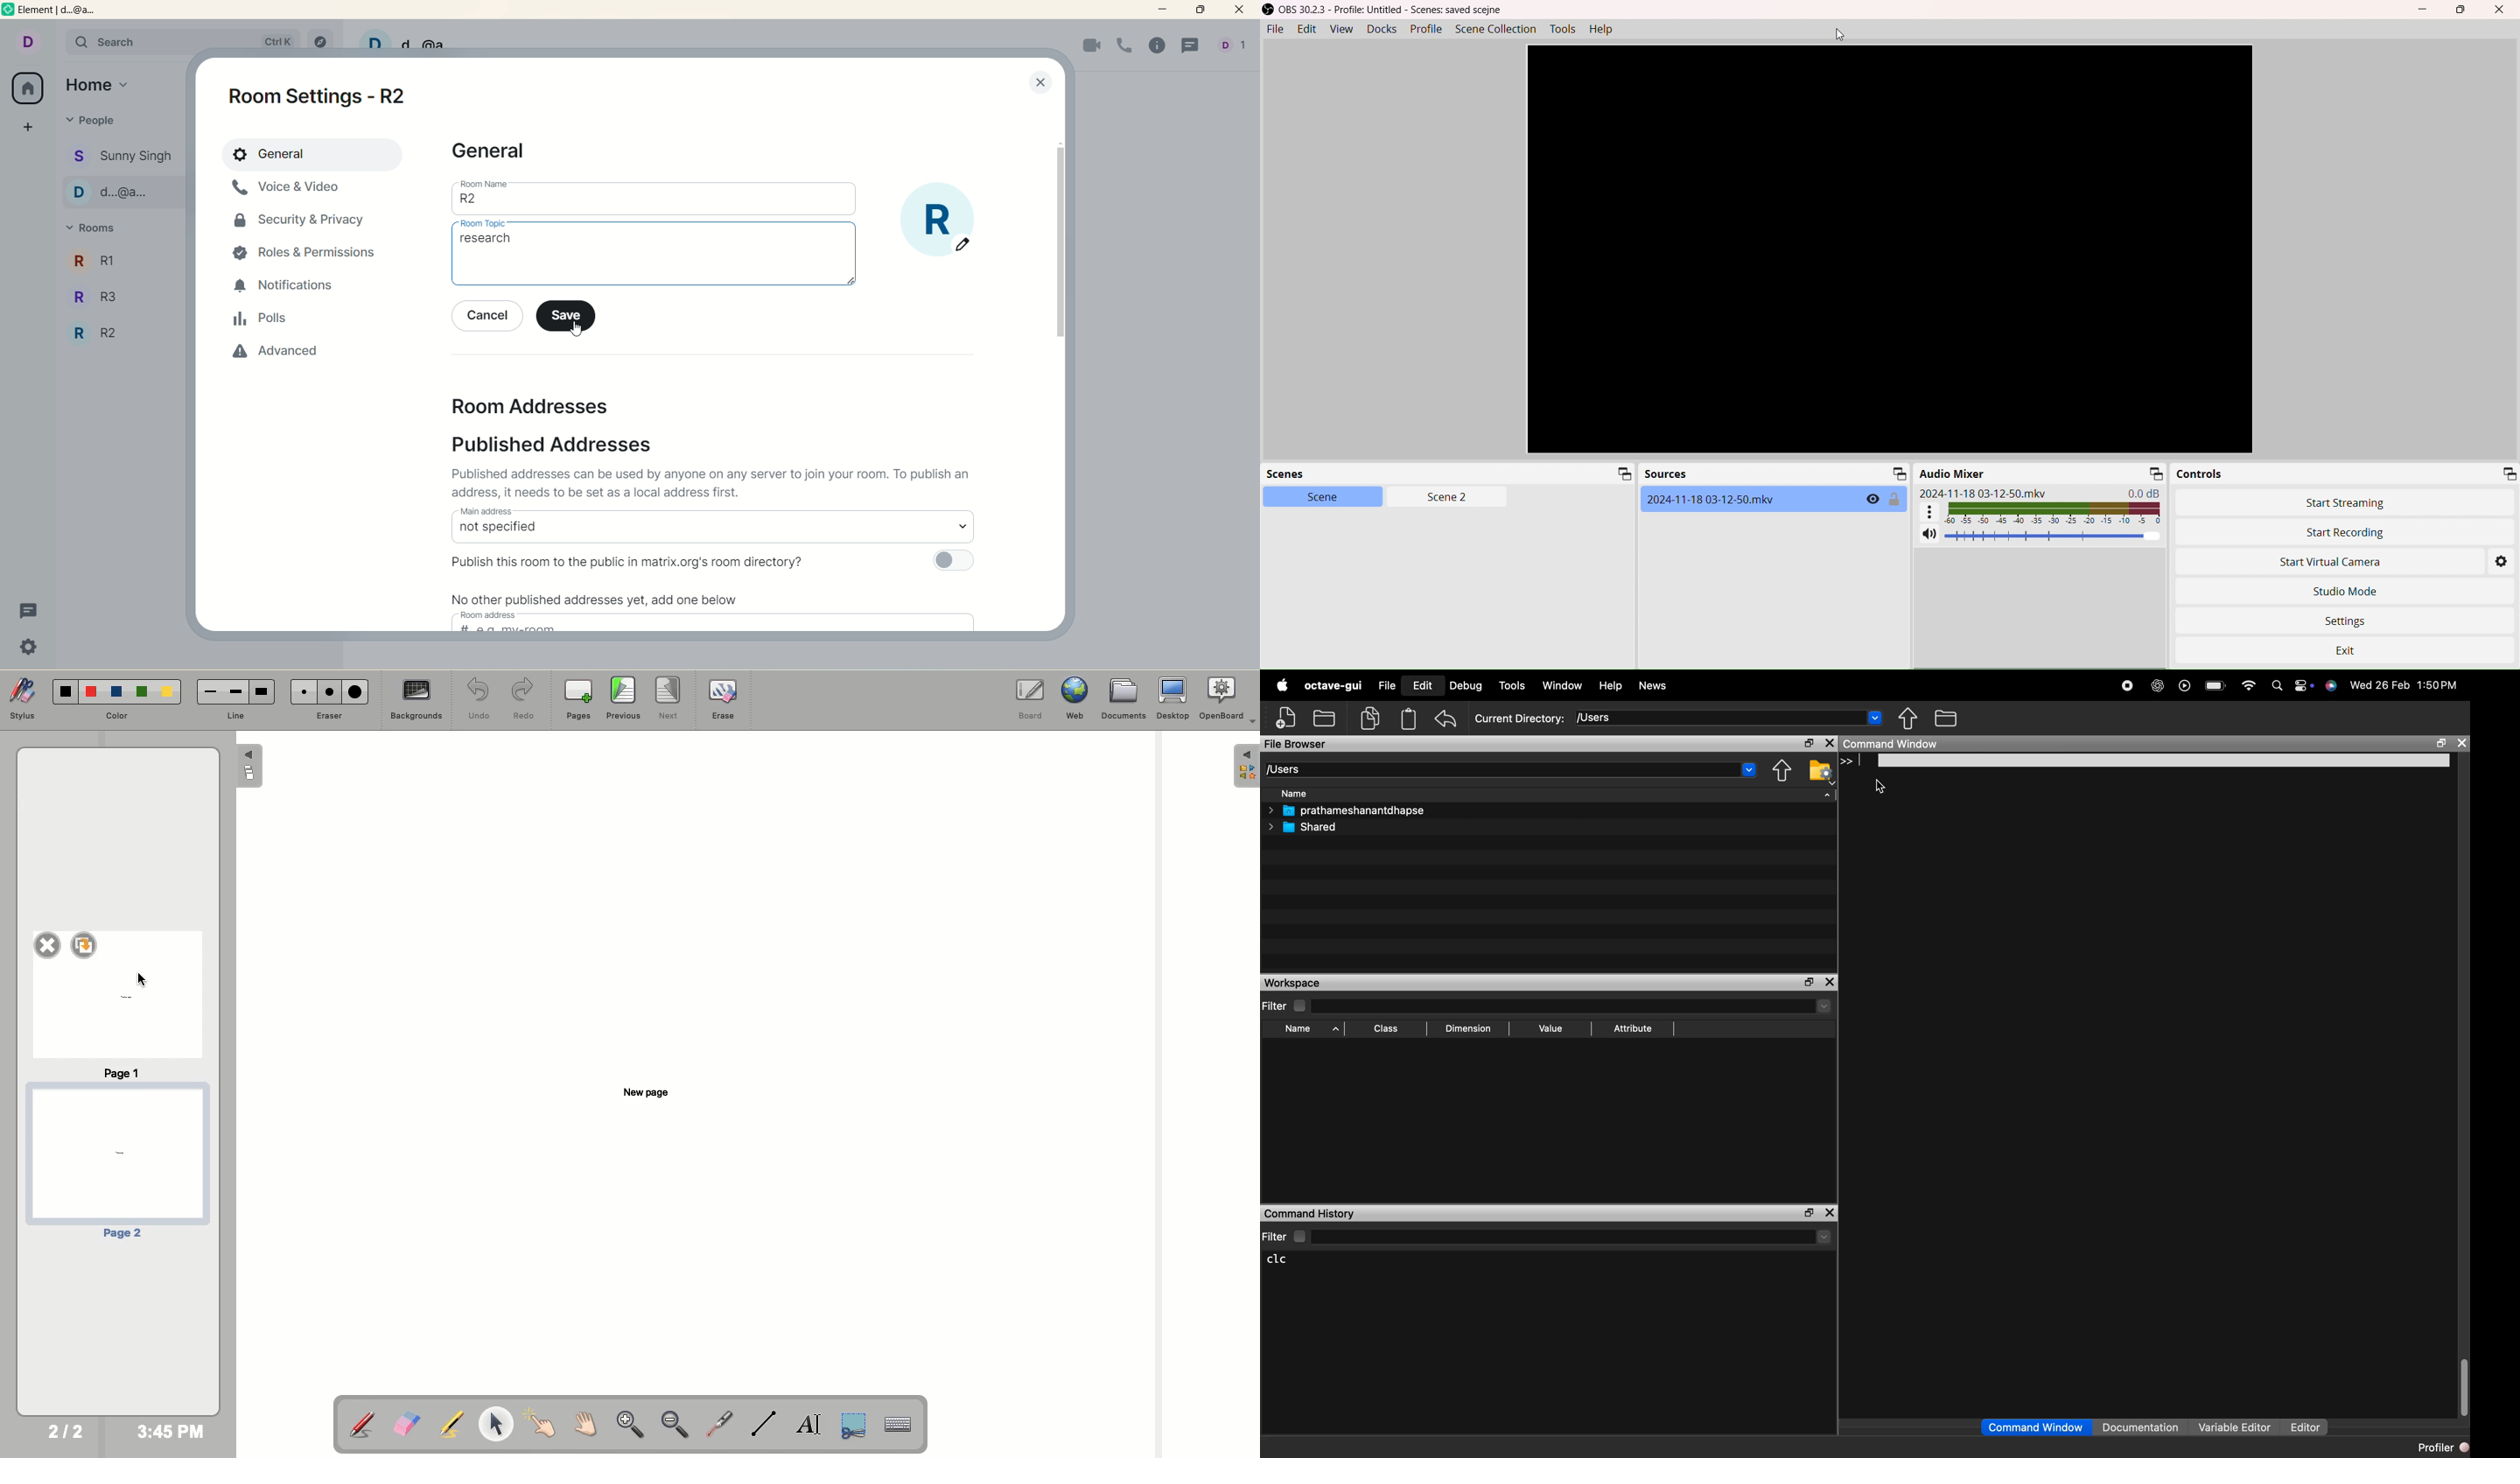 The height and width of the screenshot is (1484, 2520). Describe the element at coordinates (1242, 11) in the screenshot. I see `close` at that location.